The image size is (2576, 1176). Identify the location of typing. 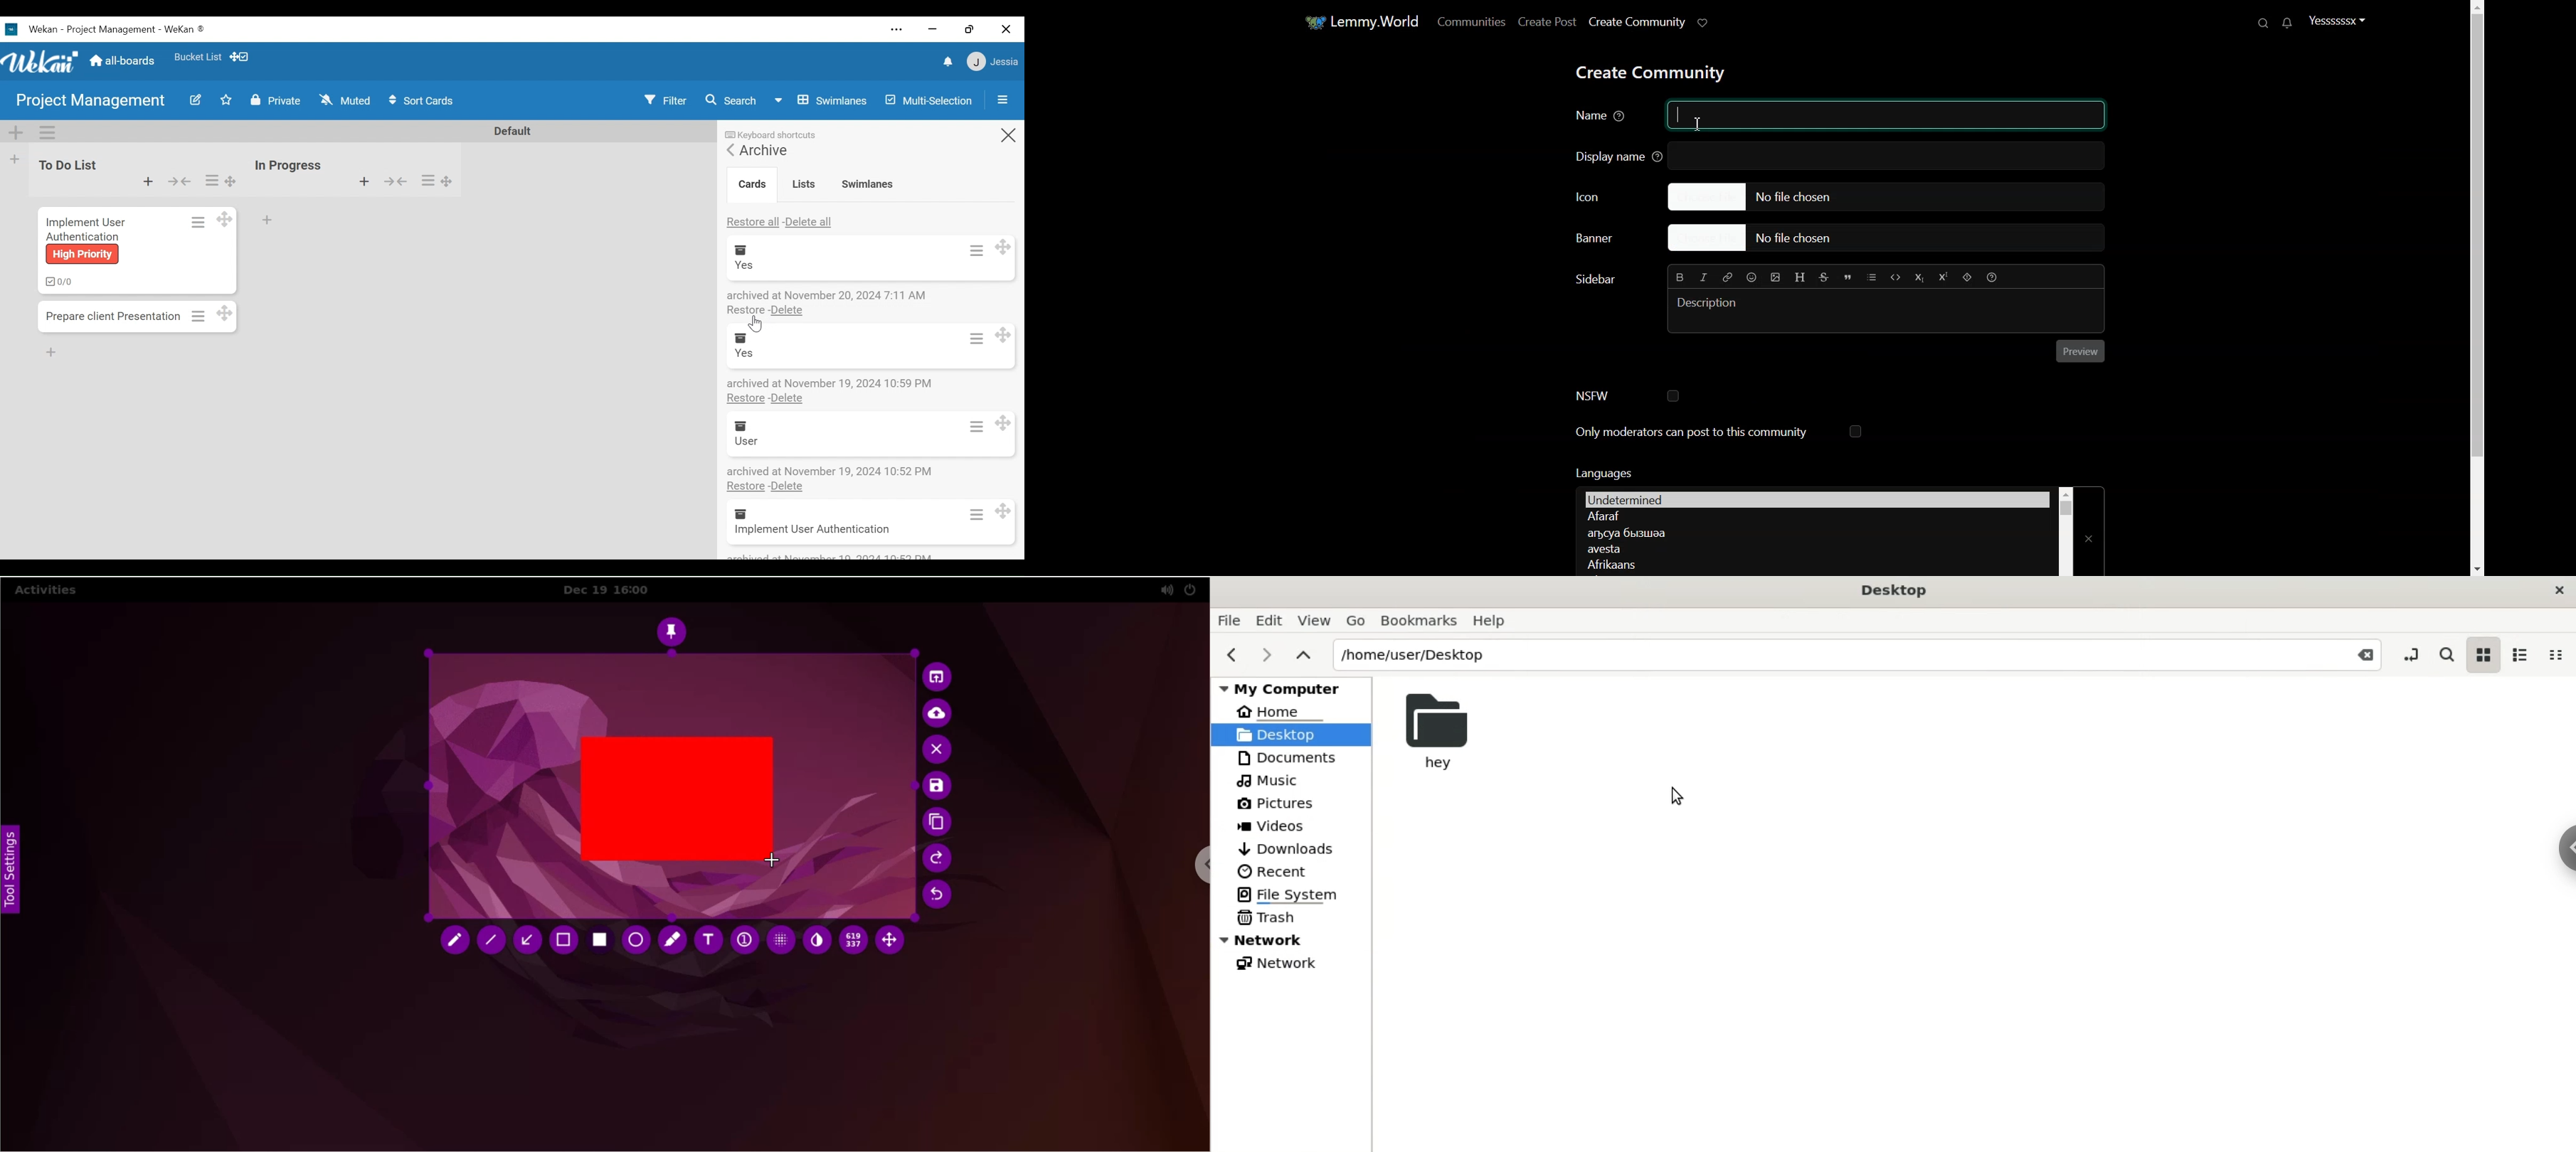
(1887, 115).